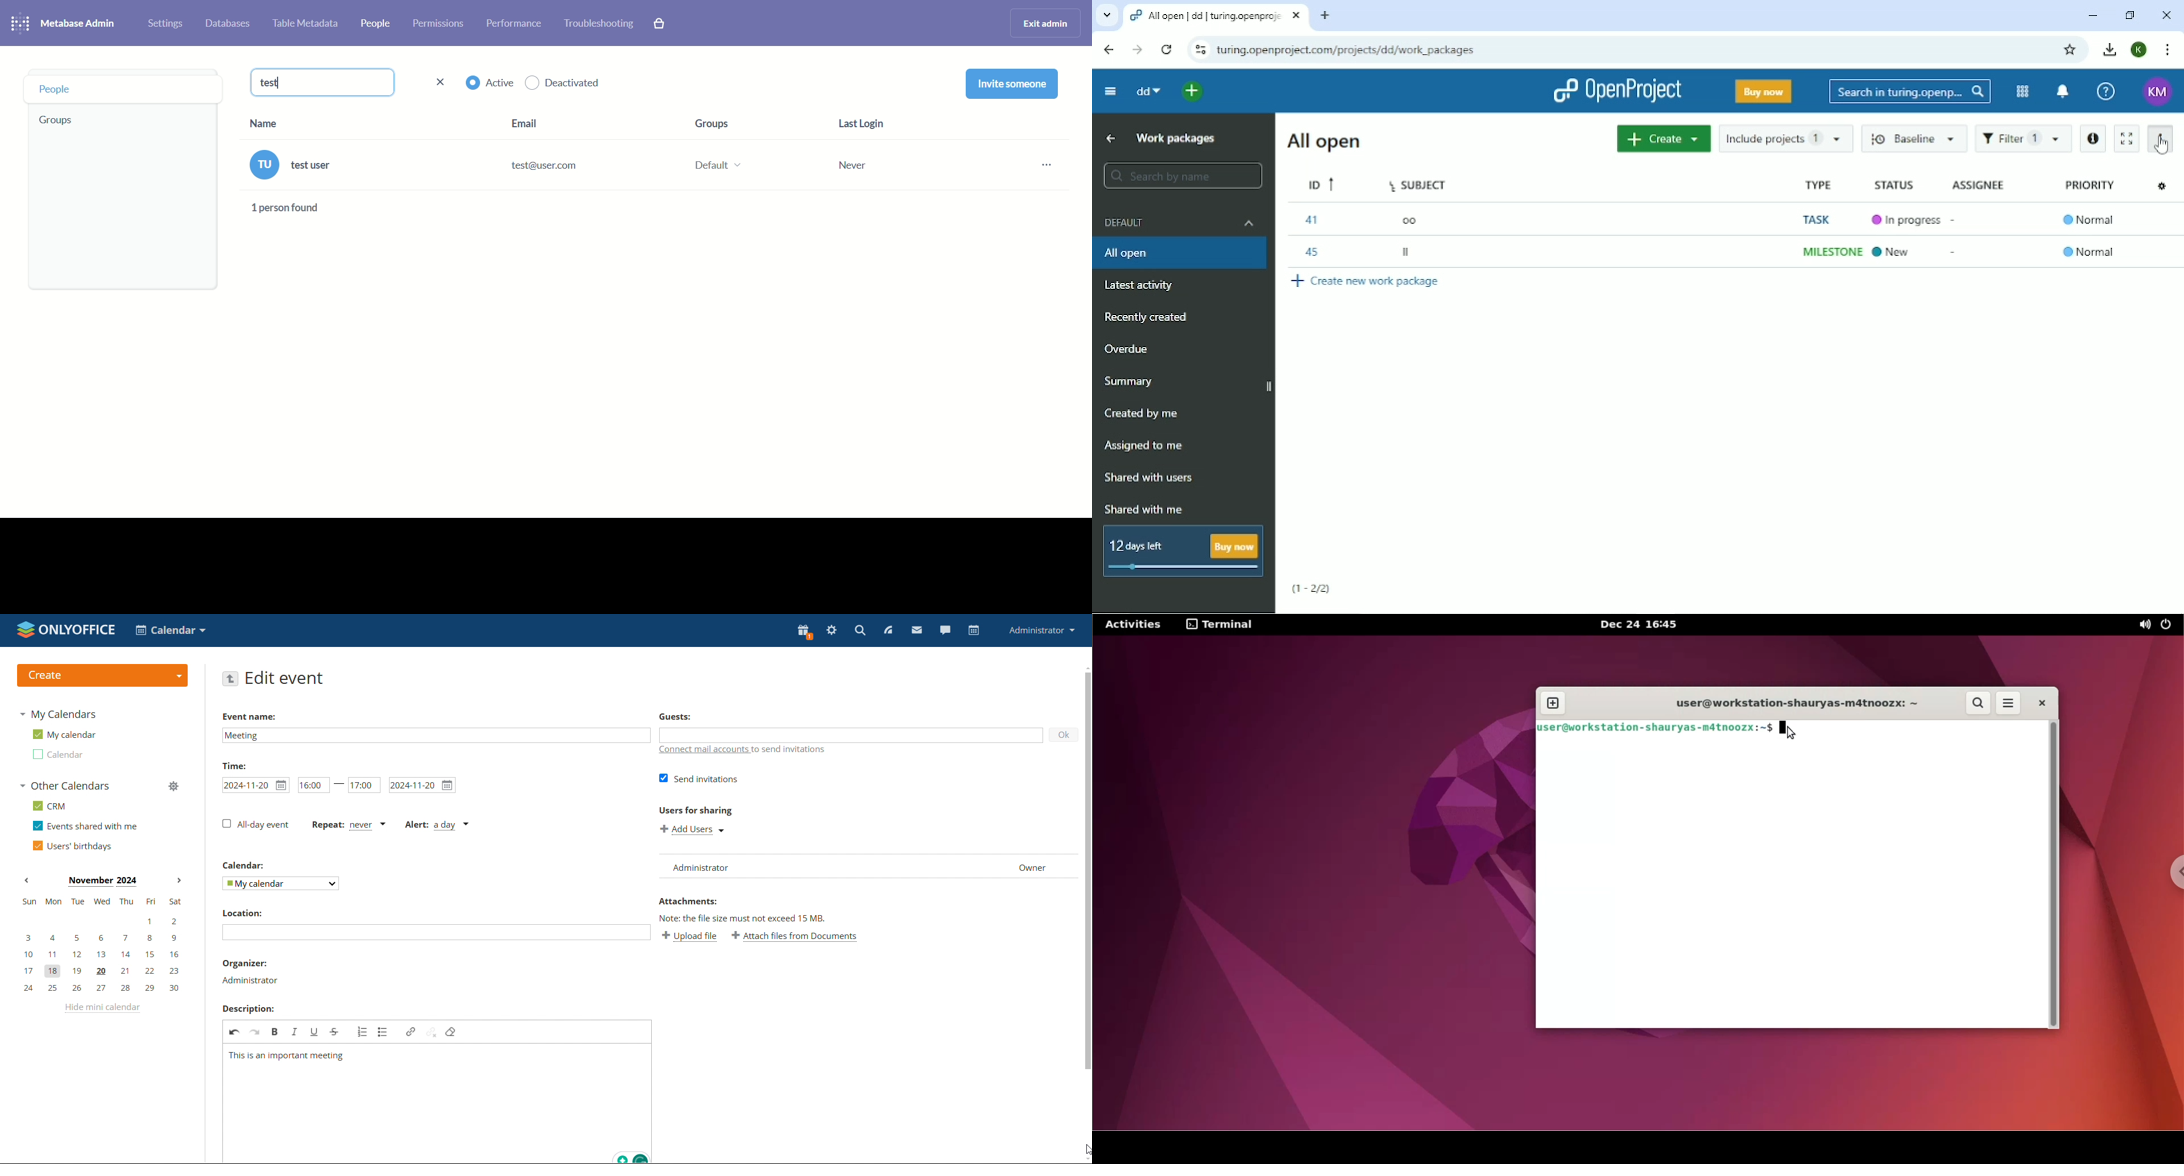 This screenshot has width=2184, height=1176. Describe the element at coordinates (85, 826) in the screenshot. I see `events shared with me` at that location.